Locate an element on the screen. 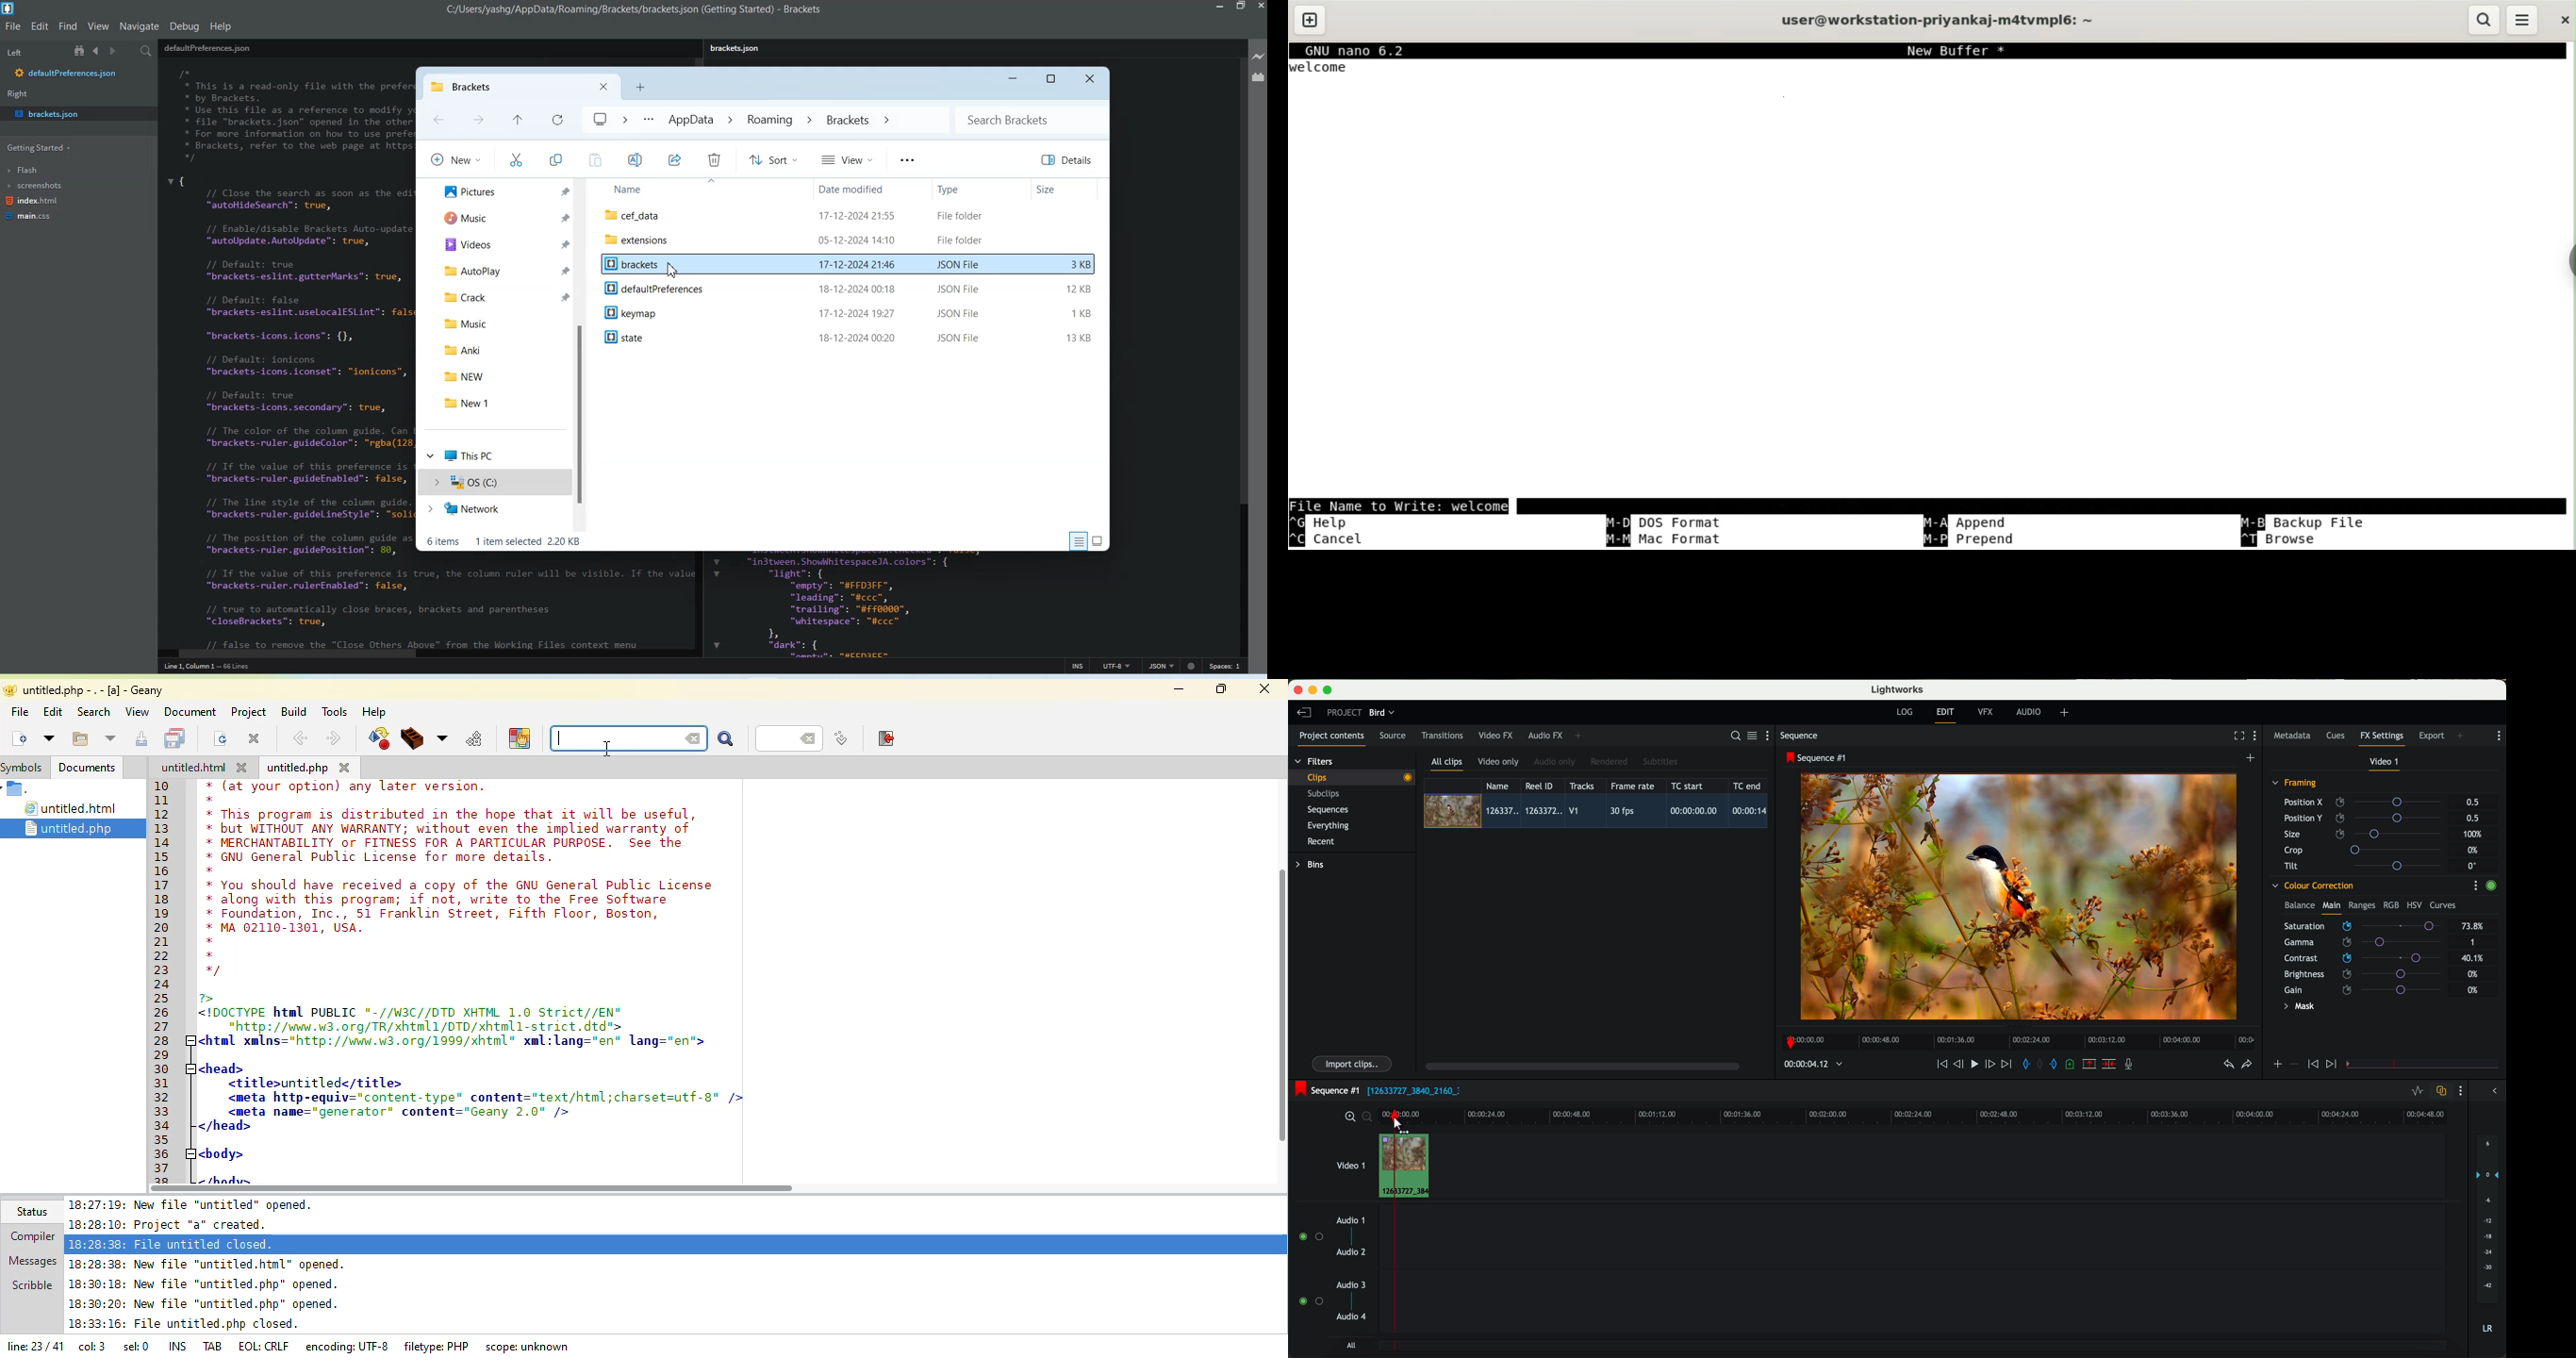 This screenshot has height=1372, width=2576. 1 is located at coordinates (2474, 943).